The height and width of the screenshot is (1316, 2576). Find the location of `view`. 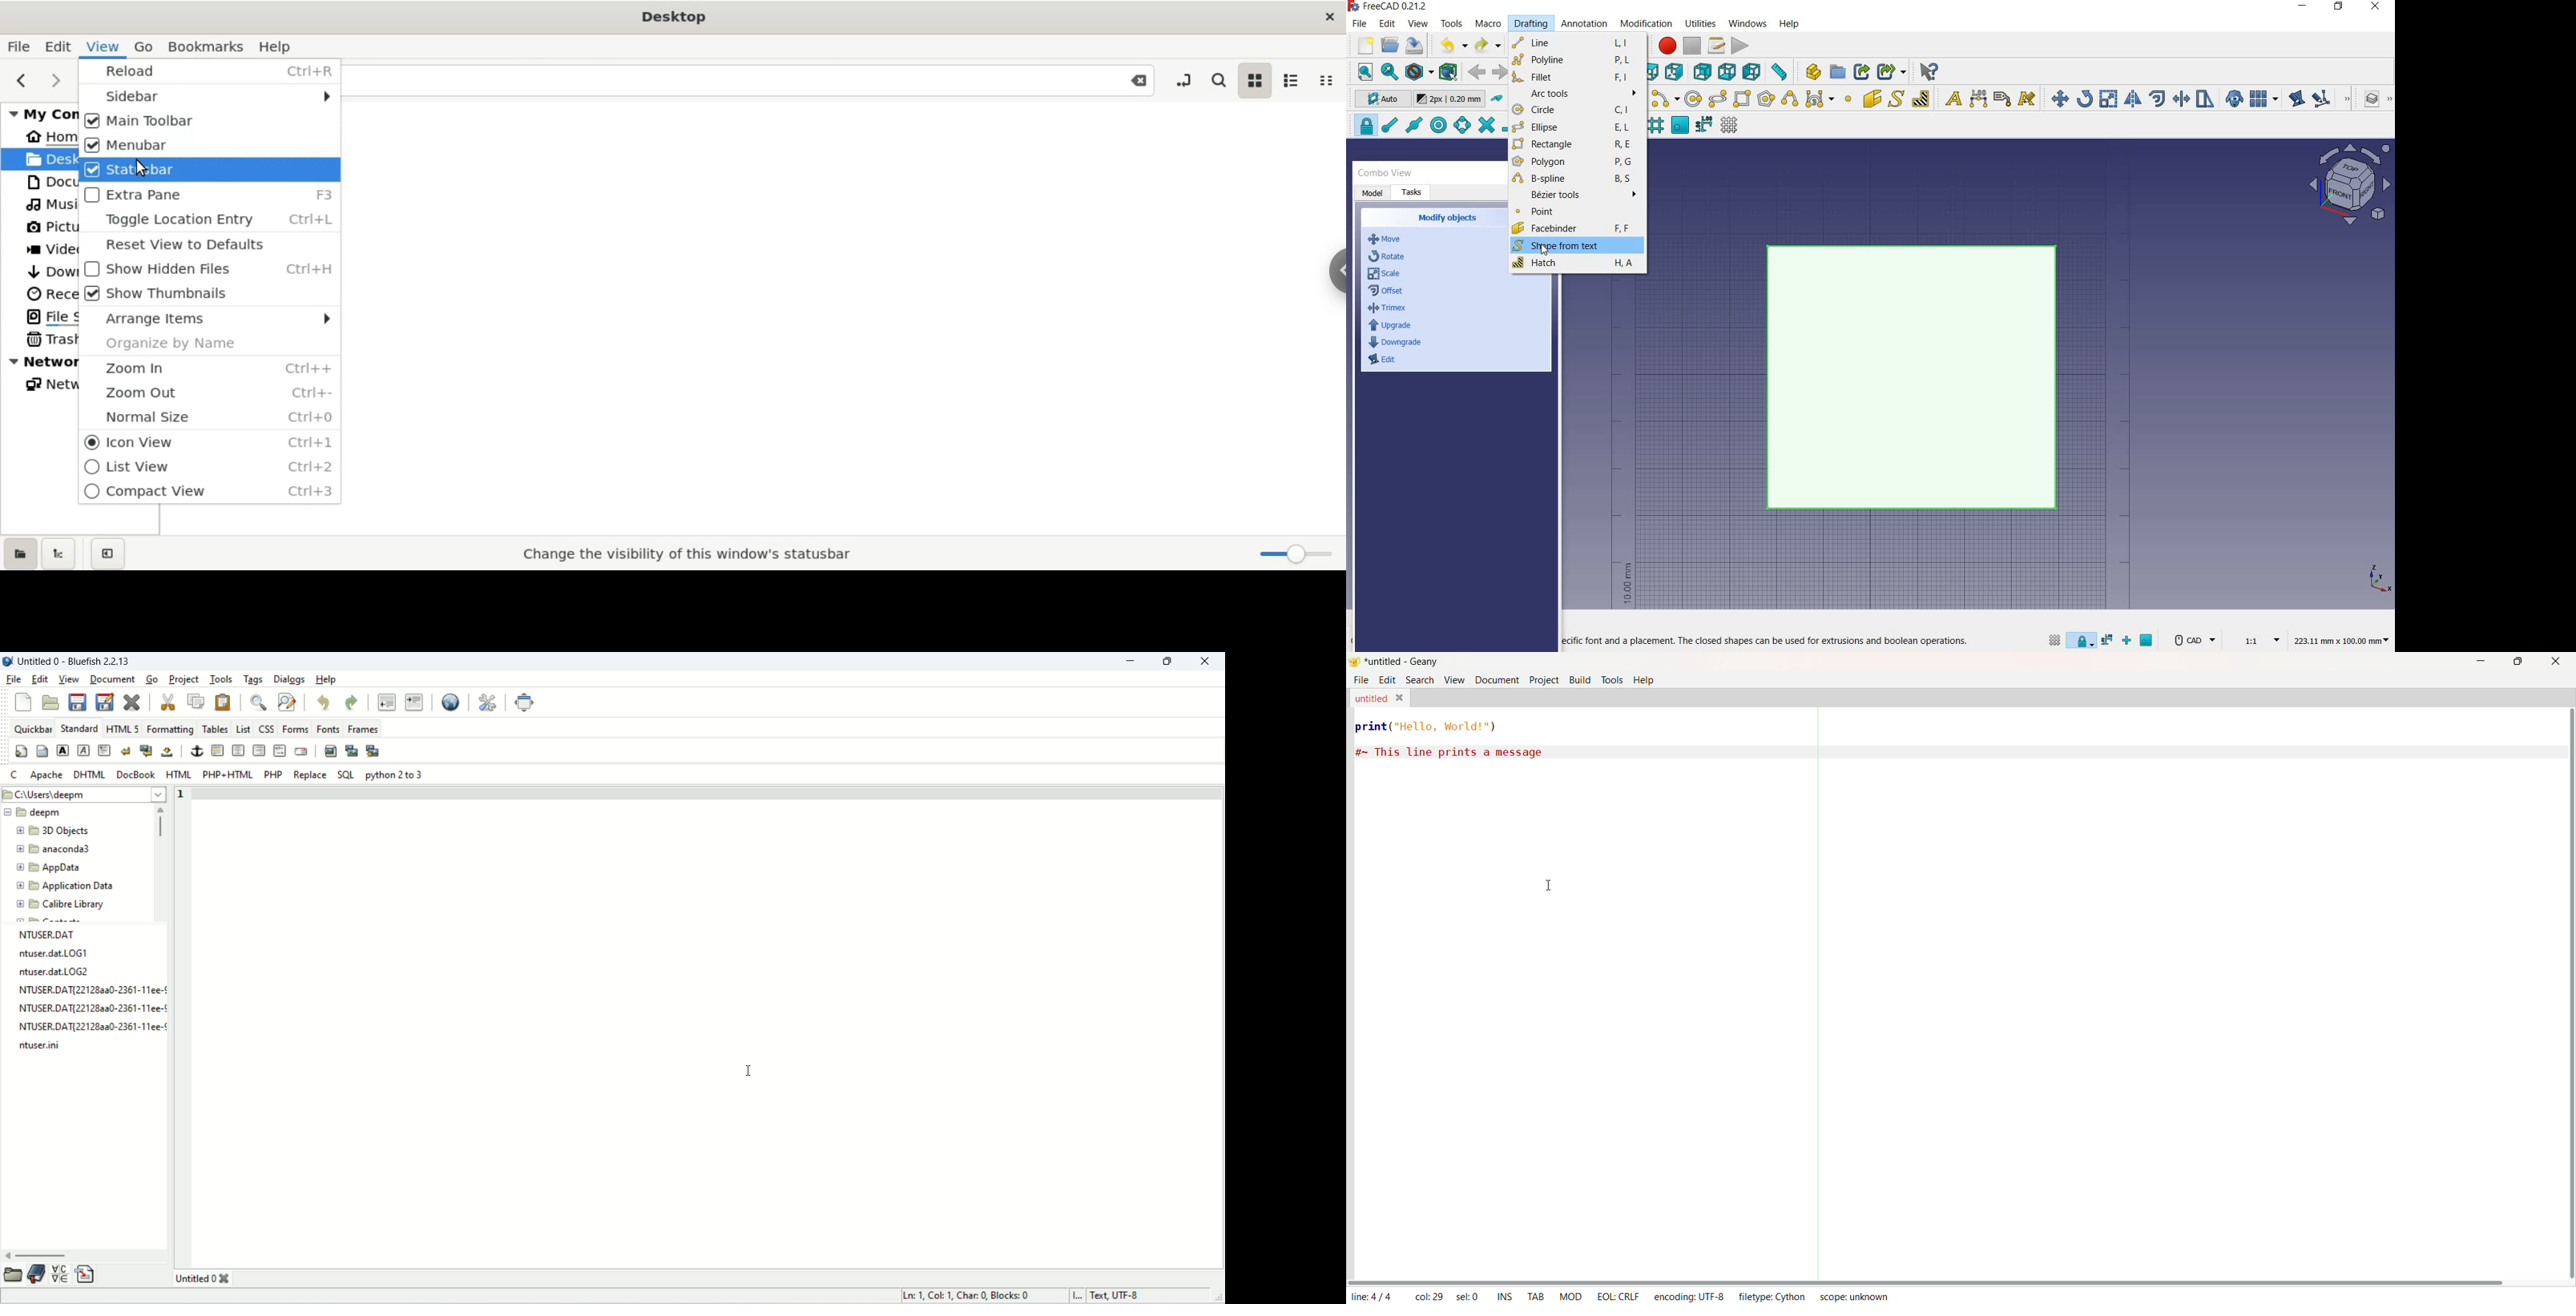

view is located at coordinates (1419, 24).